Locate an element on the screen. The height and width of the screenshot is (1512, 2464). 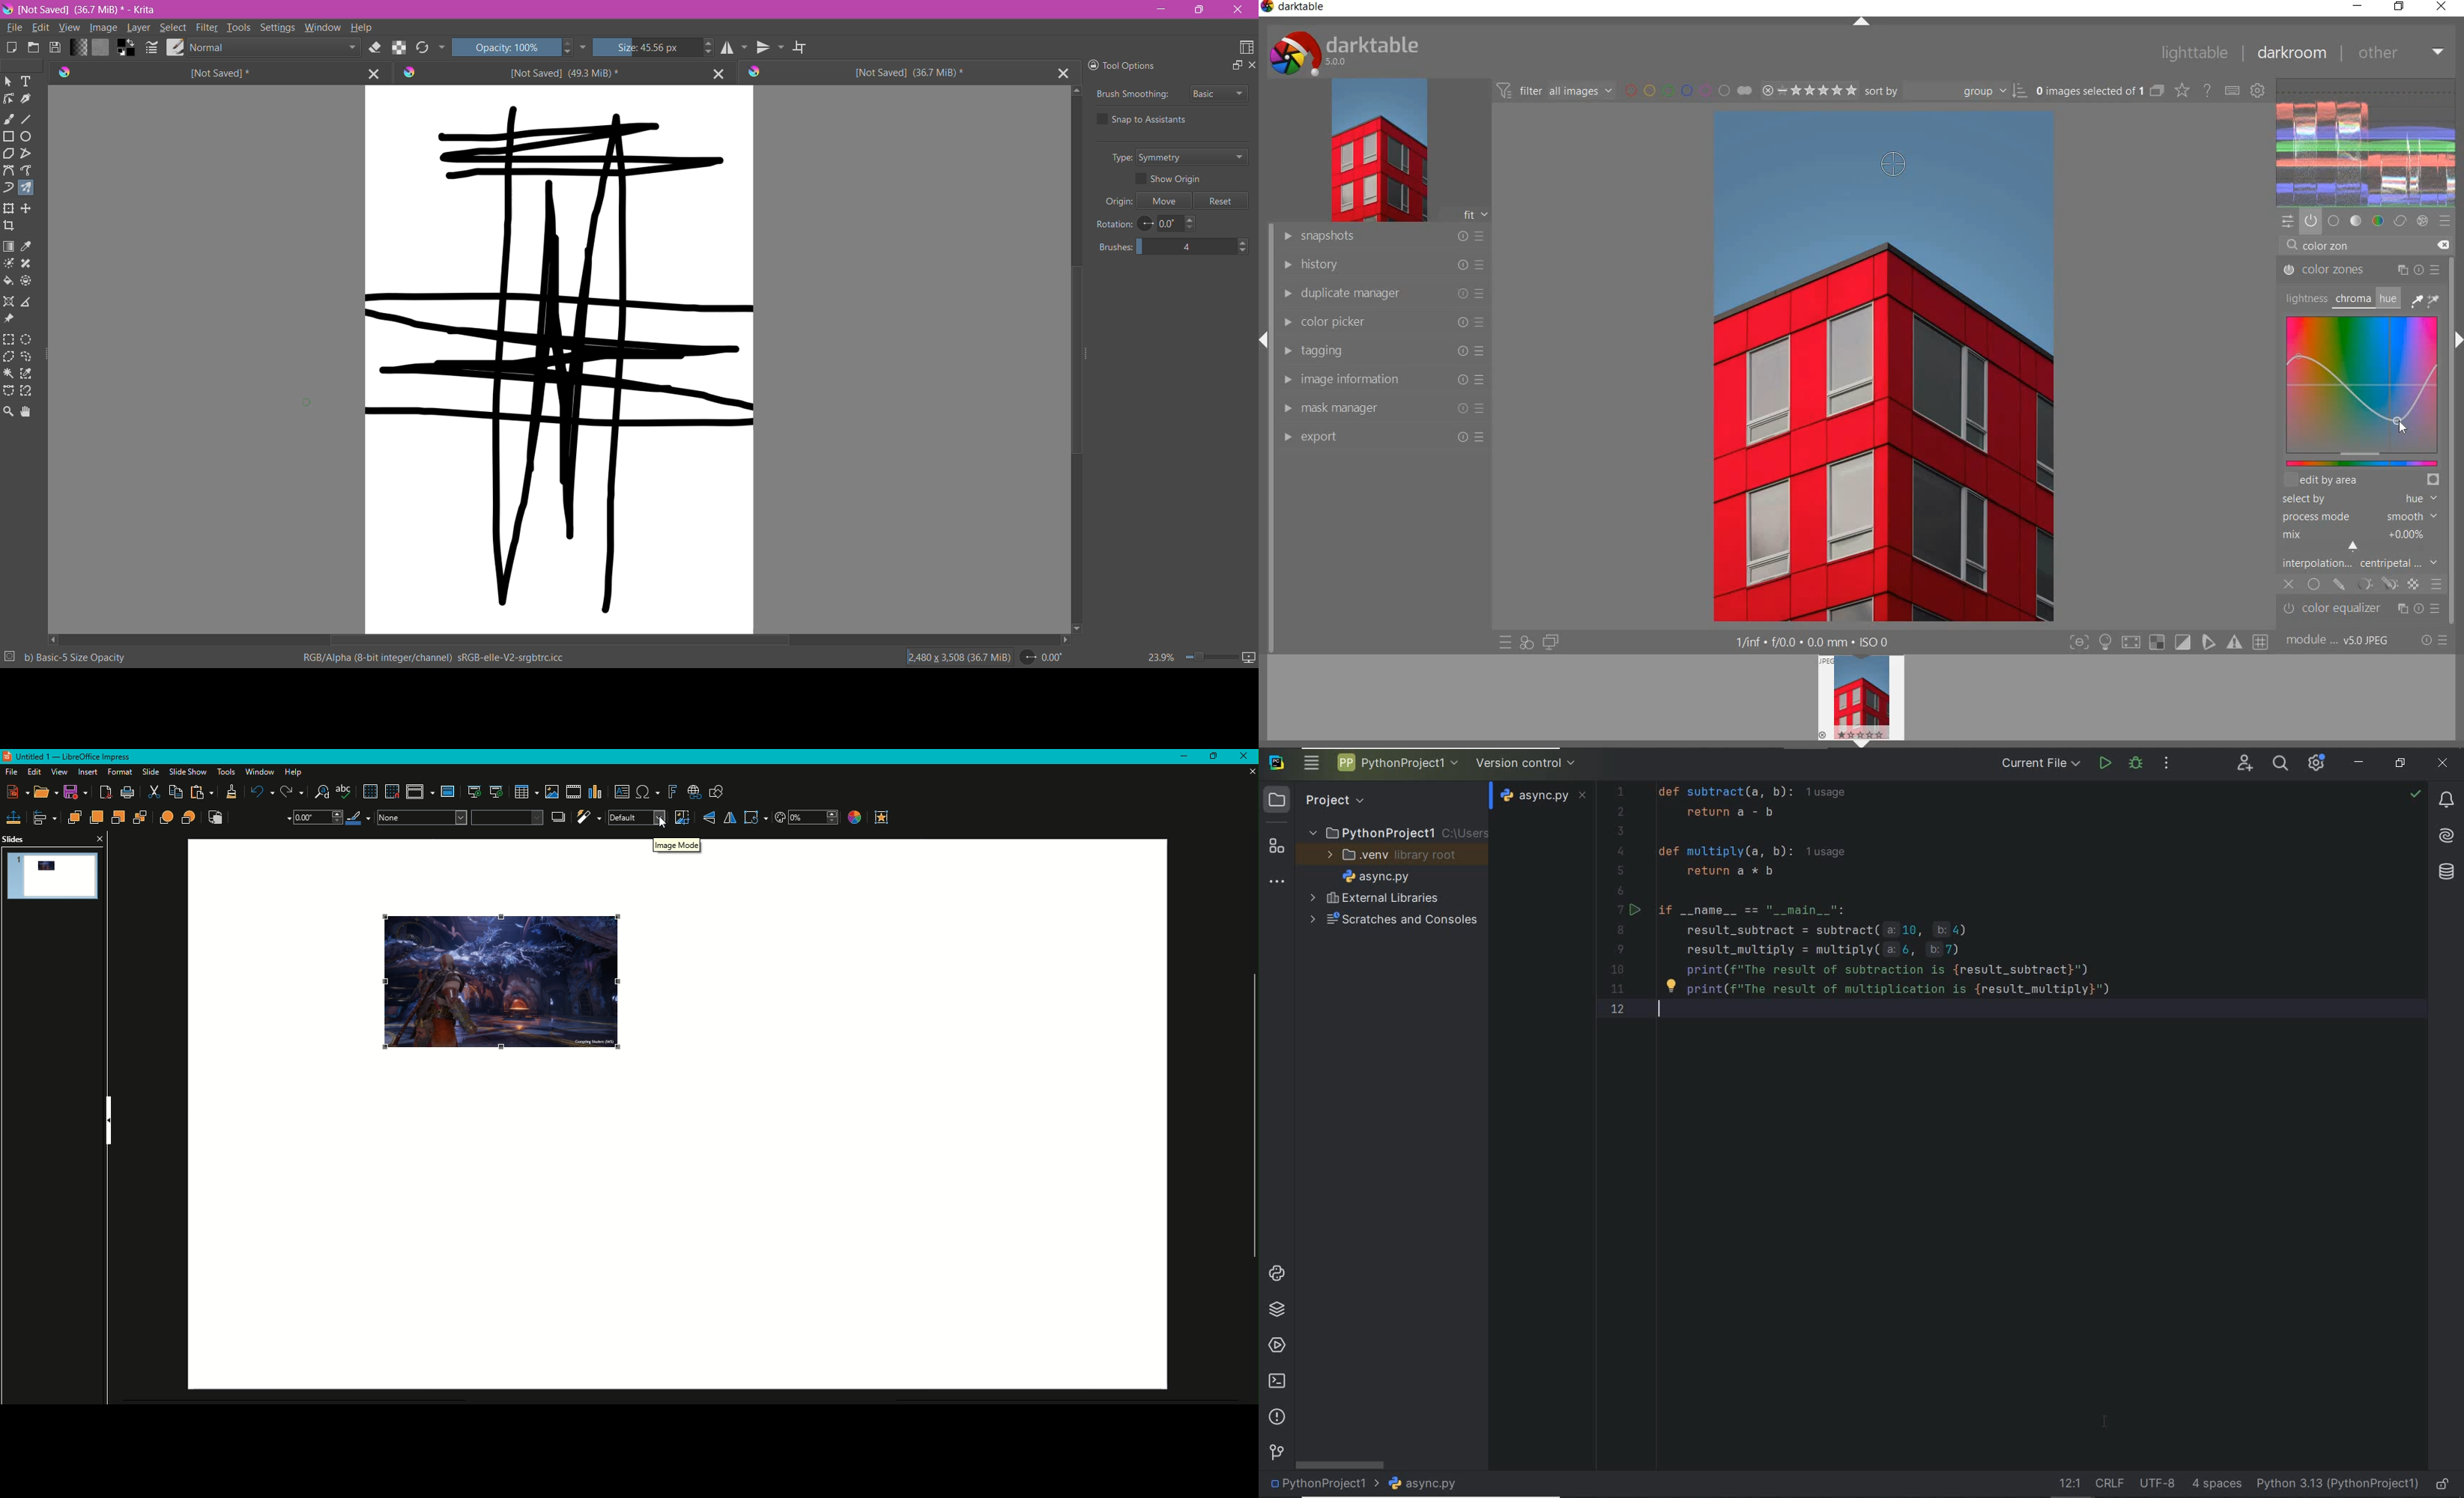
history is located at coordinates (1380, 265).